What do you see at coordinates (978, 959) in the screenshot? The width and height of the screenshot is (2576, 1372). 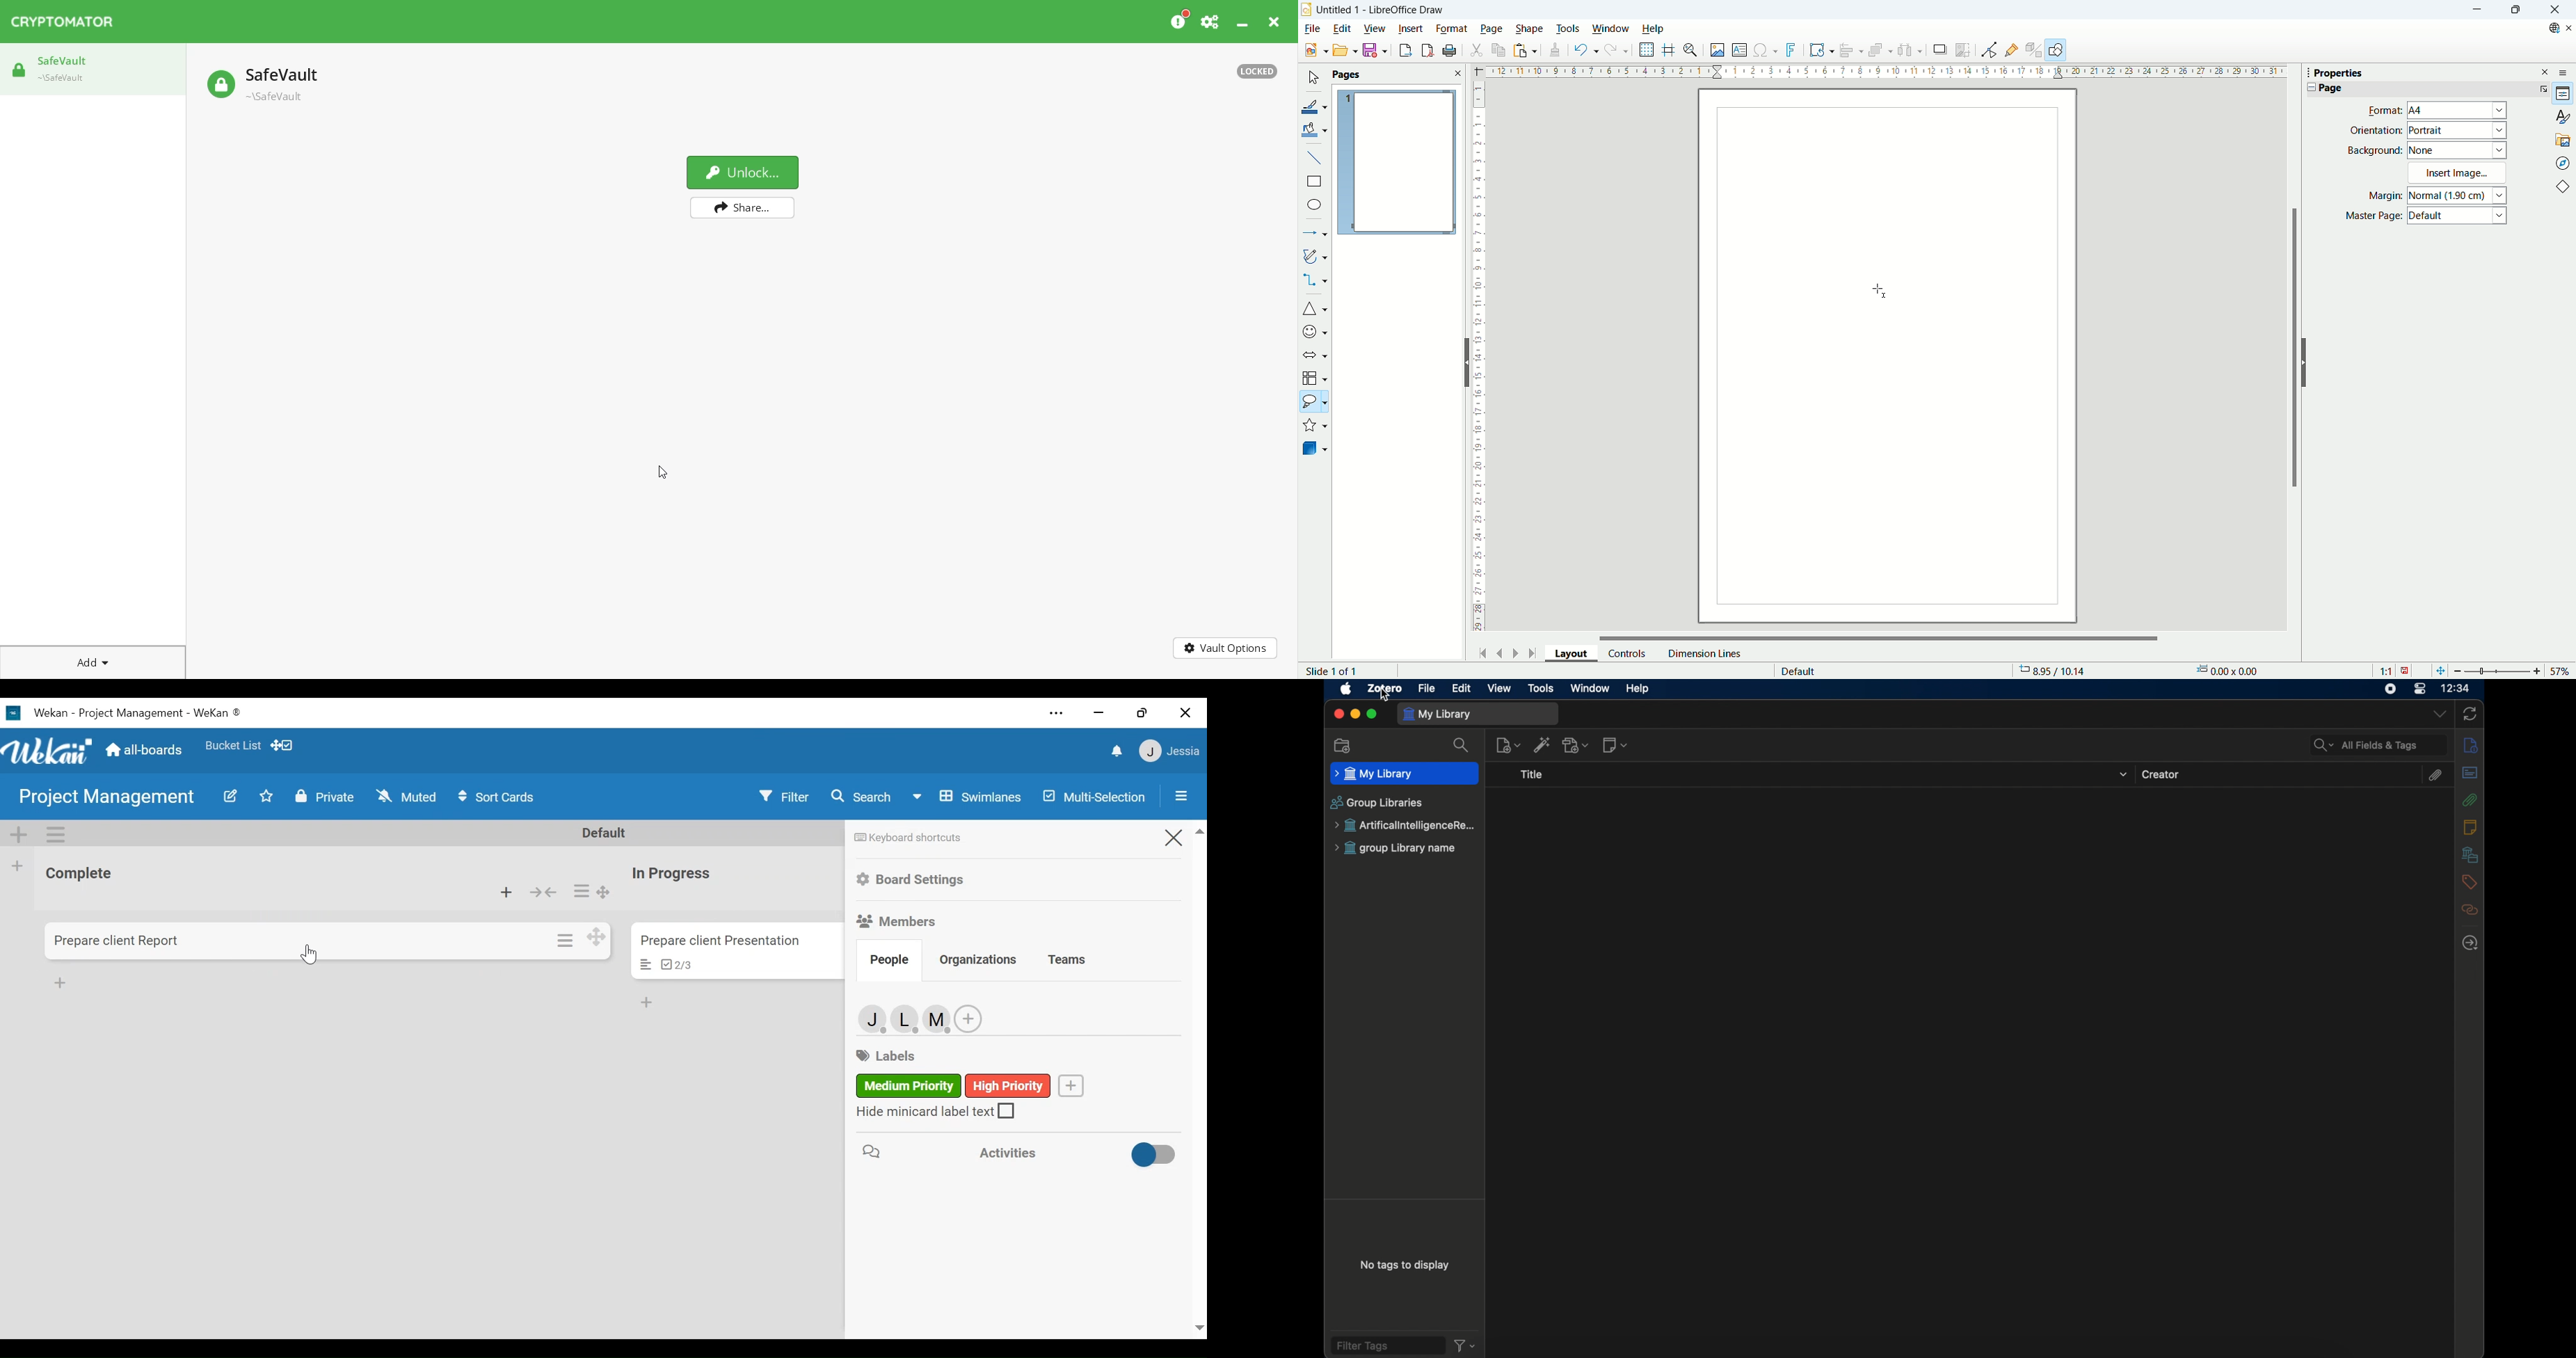 I see `Organization` at bounding box center [978, 959].